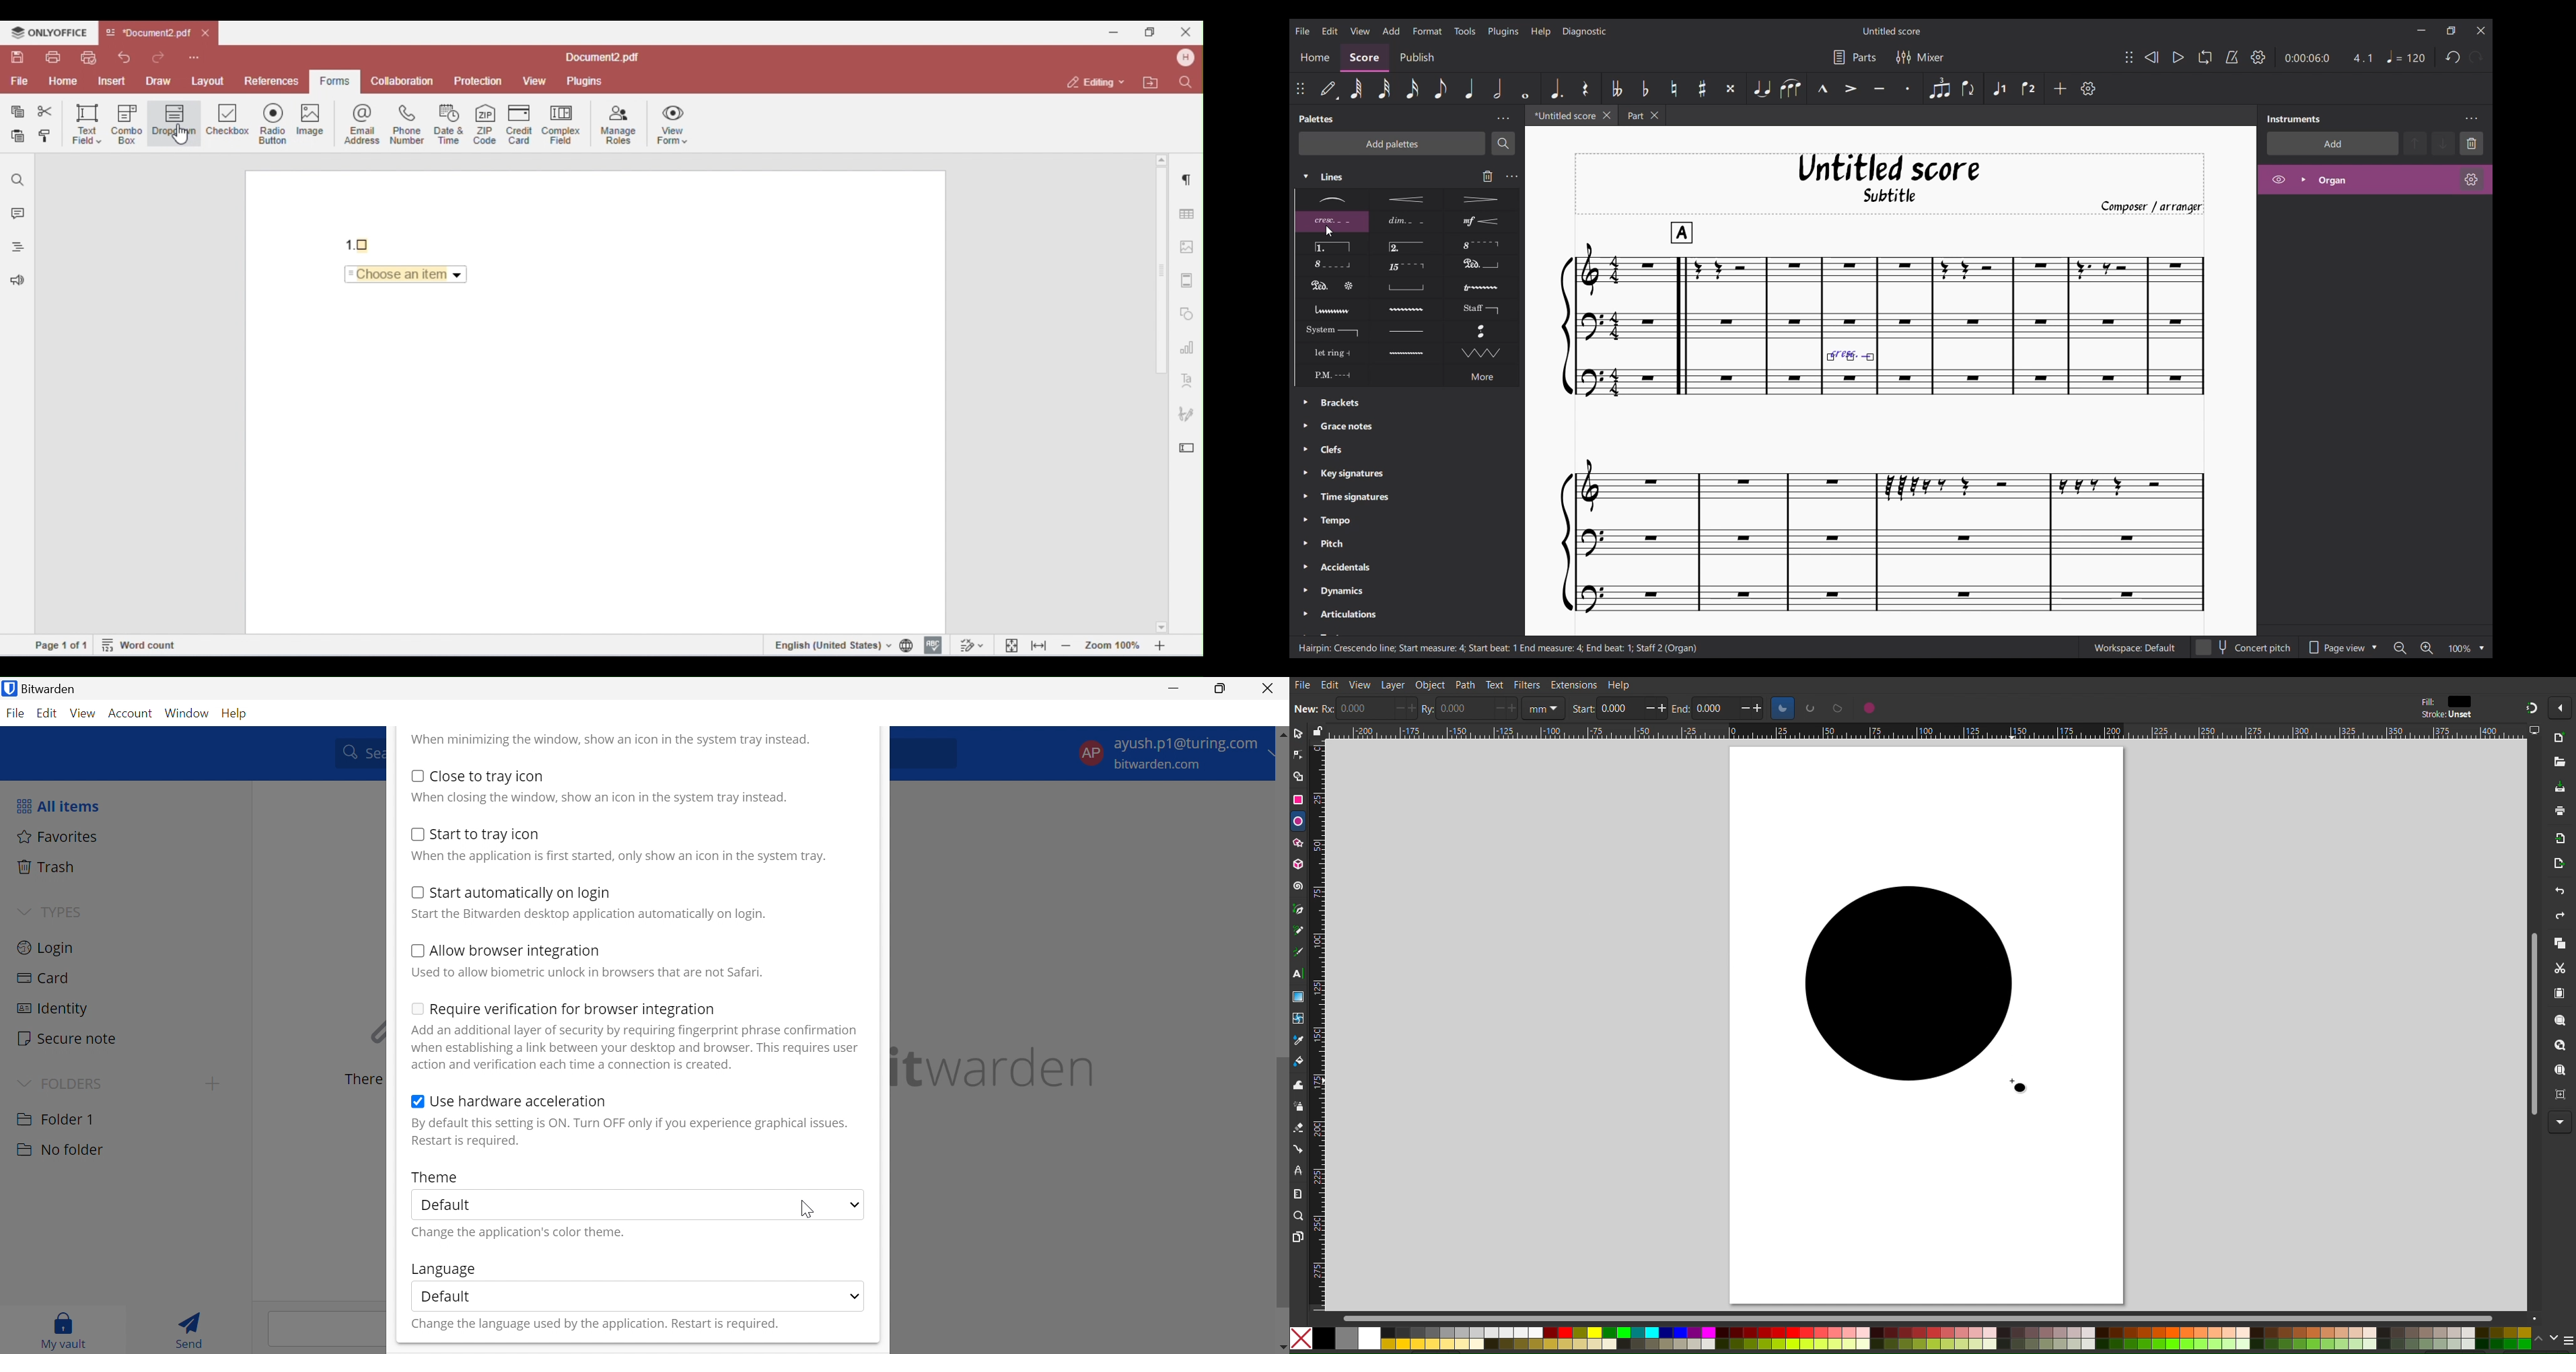 The image size is (2576, 1372). Describe the element at coordinates (1298, 997) in the screenshot. I see `Gradient Tool` at that location.